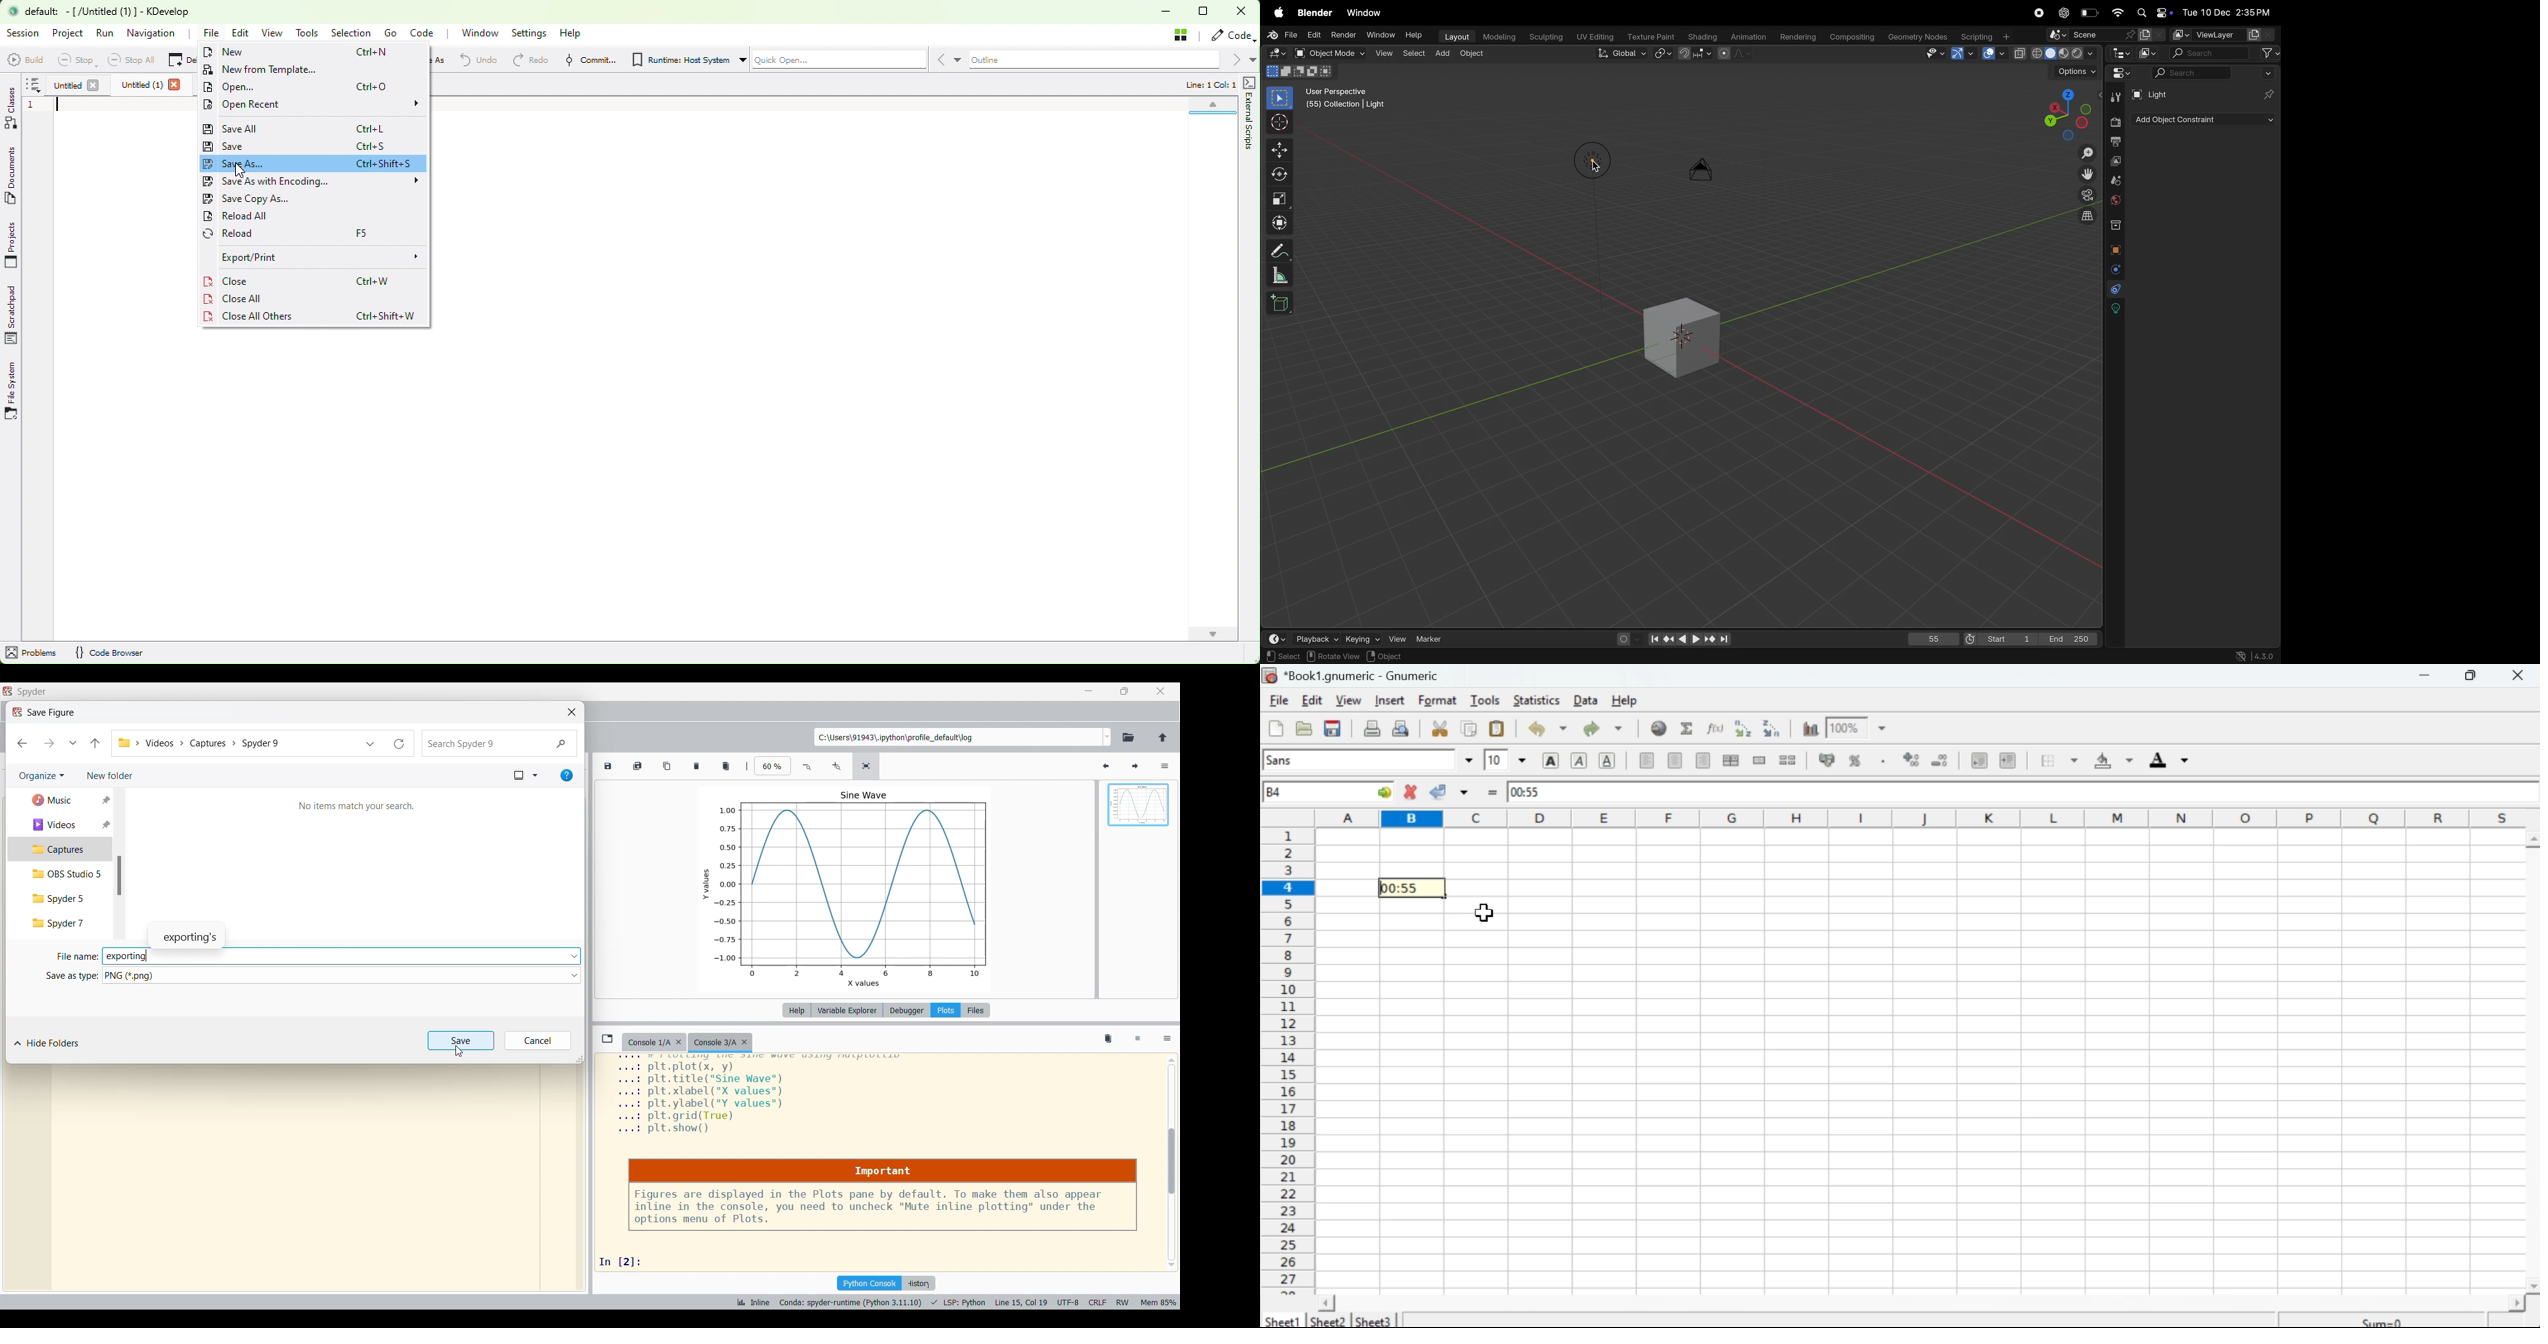 This screenshot has width=2548, height=1344. I want to click on Accept change, so click(1442, 792).